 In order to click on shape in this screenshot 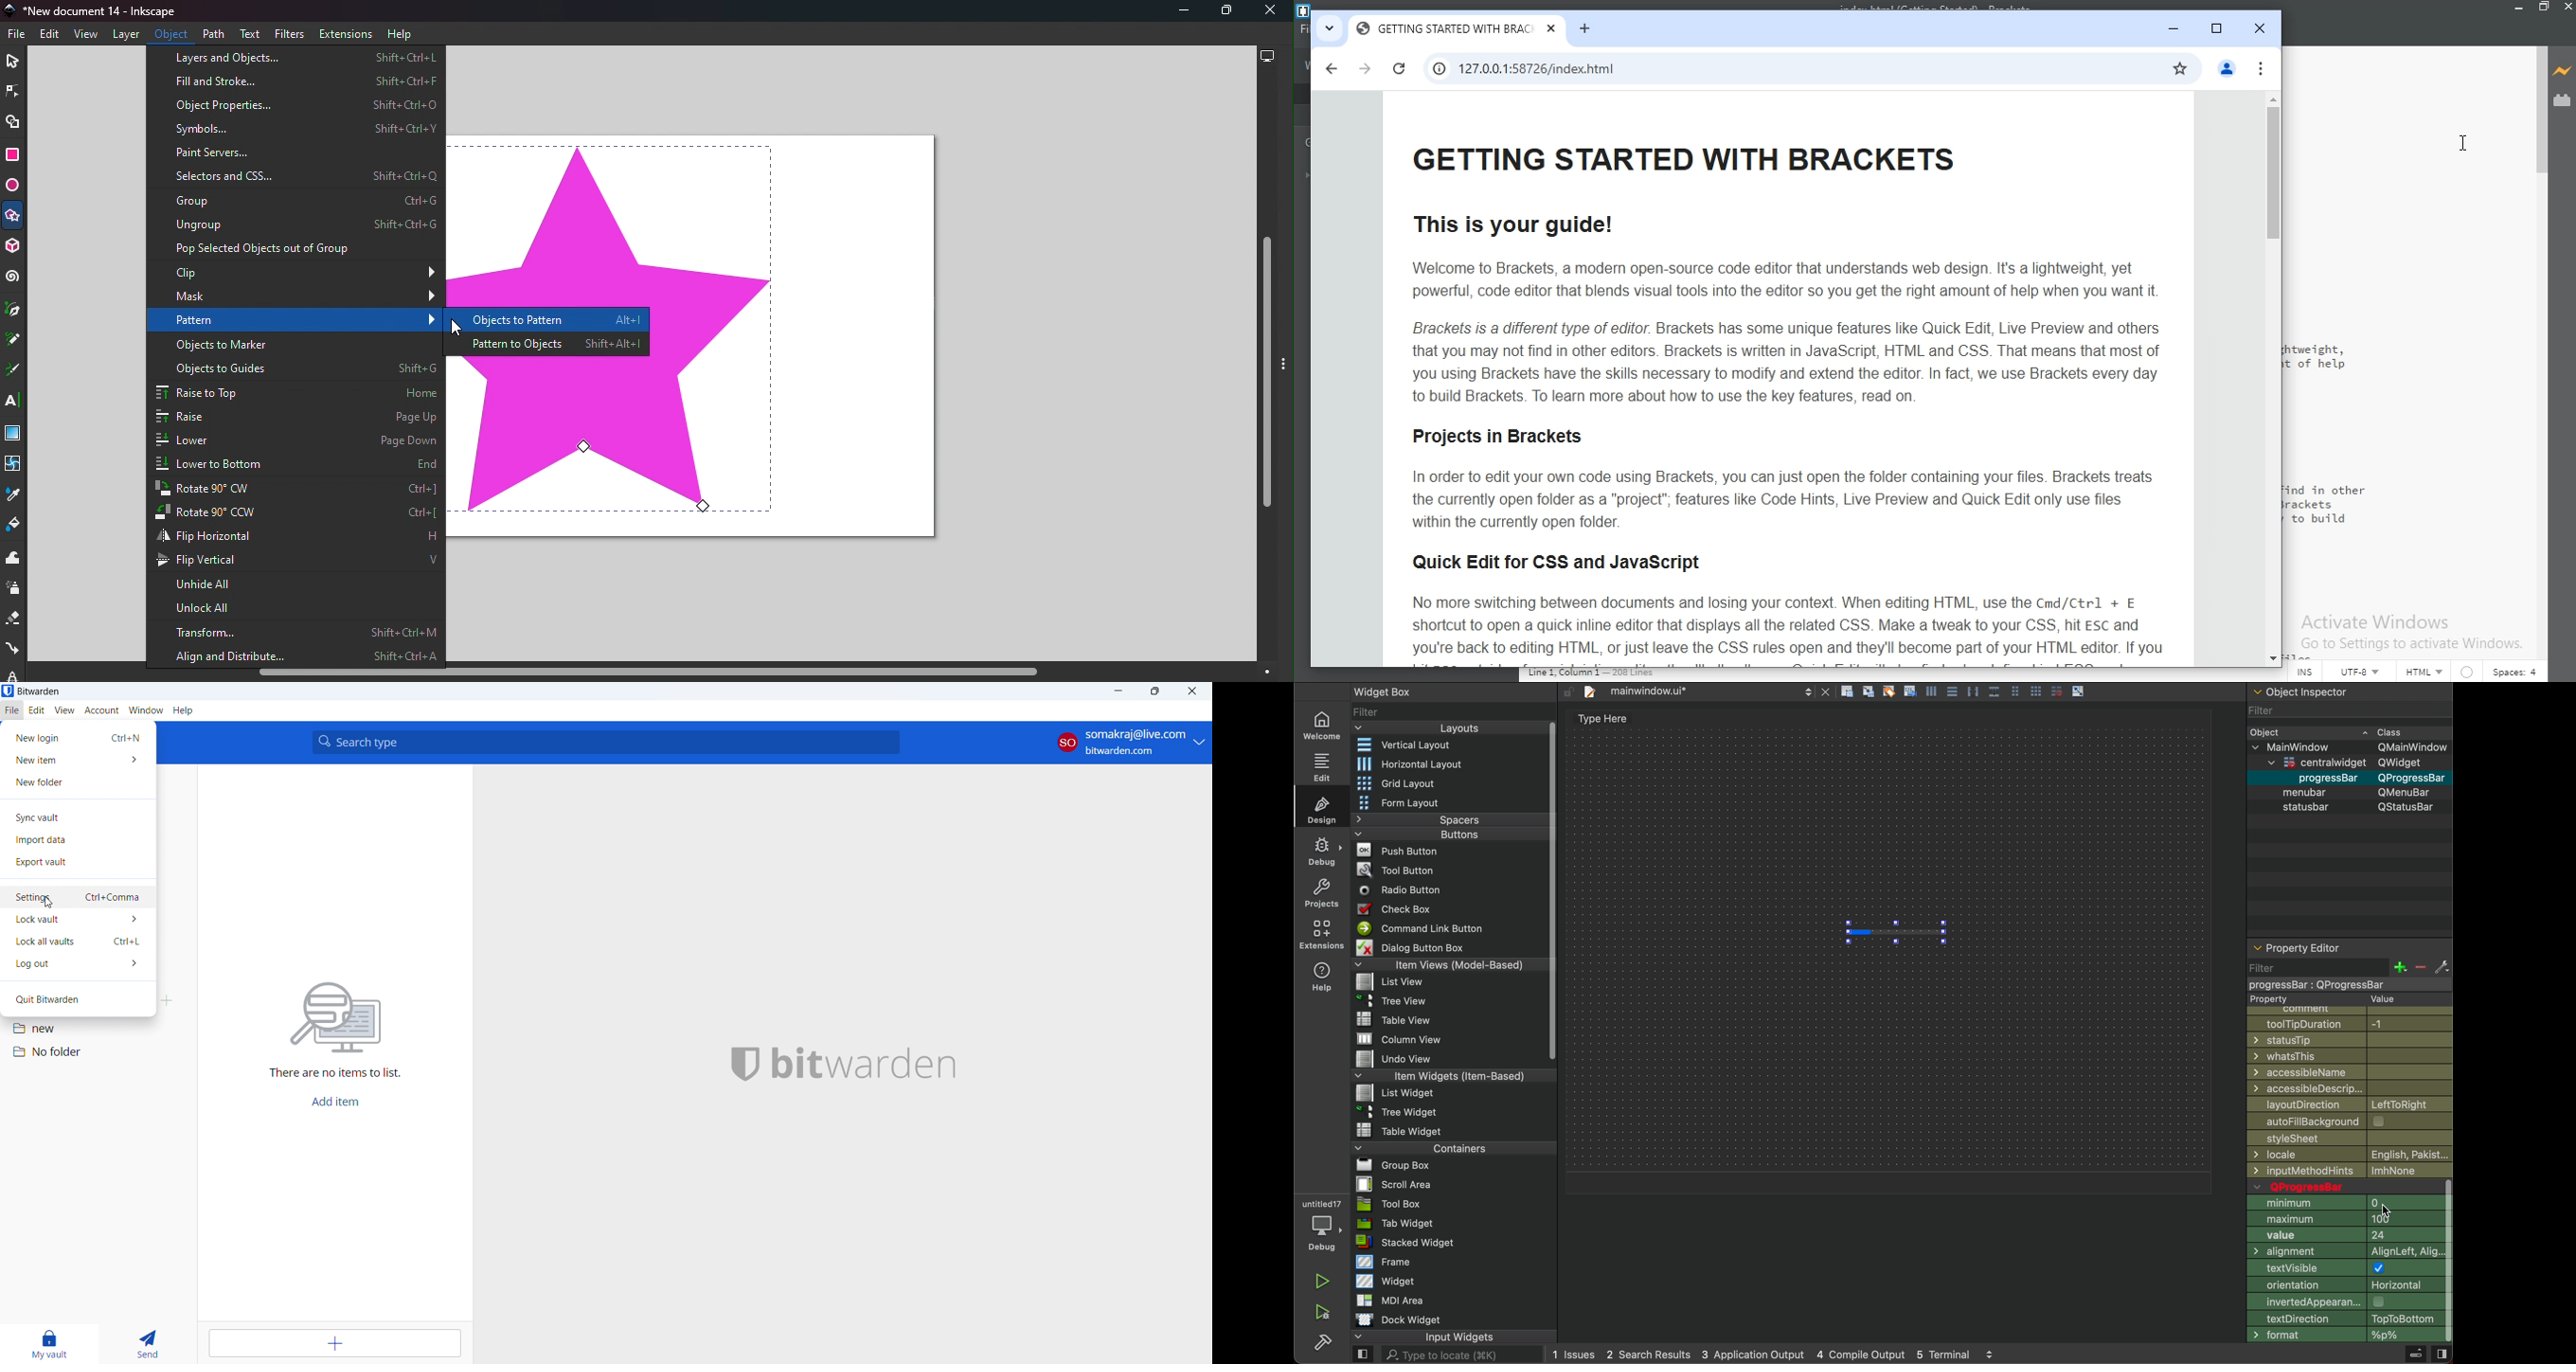, I will do `click(610, 434)`.